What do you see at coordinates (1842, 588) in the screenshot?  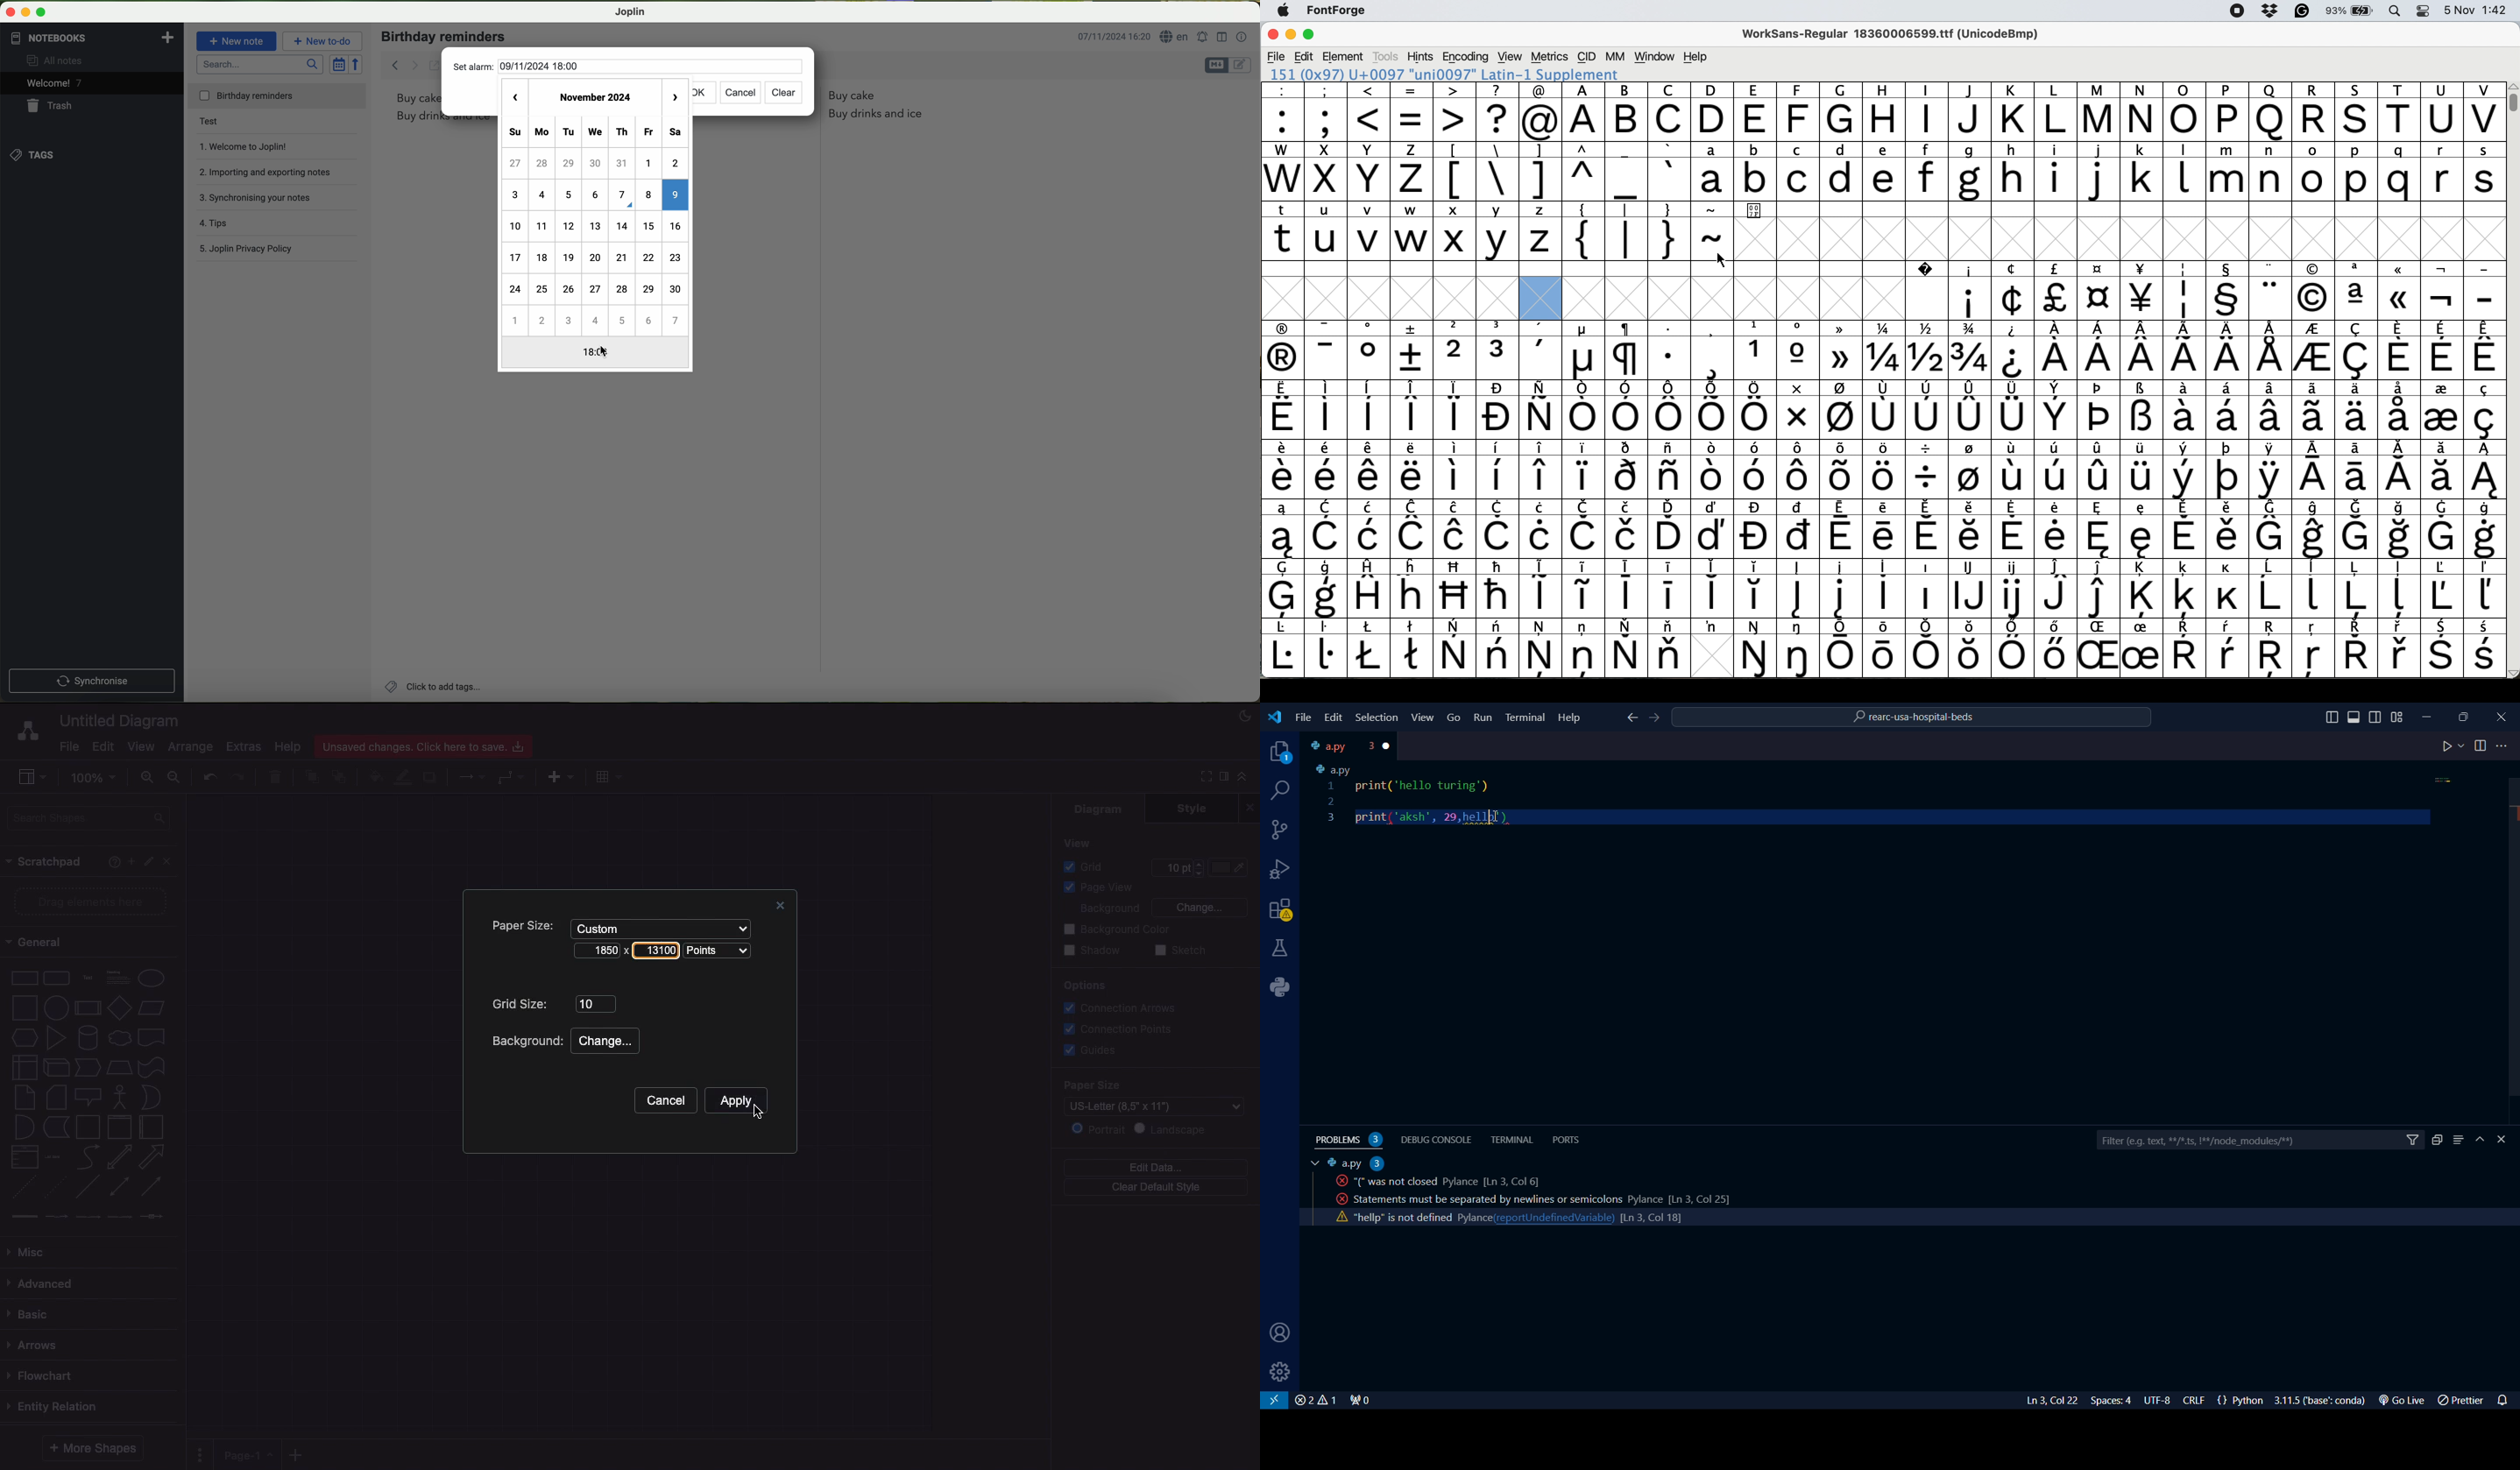 I see `symbol` at bounding box center [1842, 588].